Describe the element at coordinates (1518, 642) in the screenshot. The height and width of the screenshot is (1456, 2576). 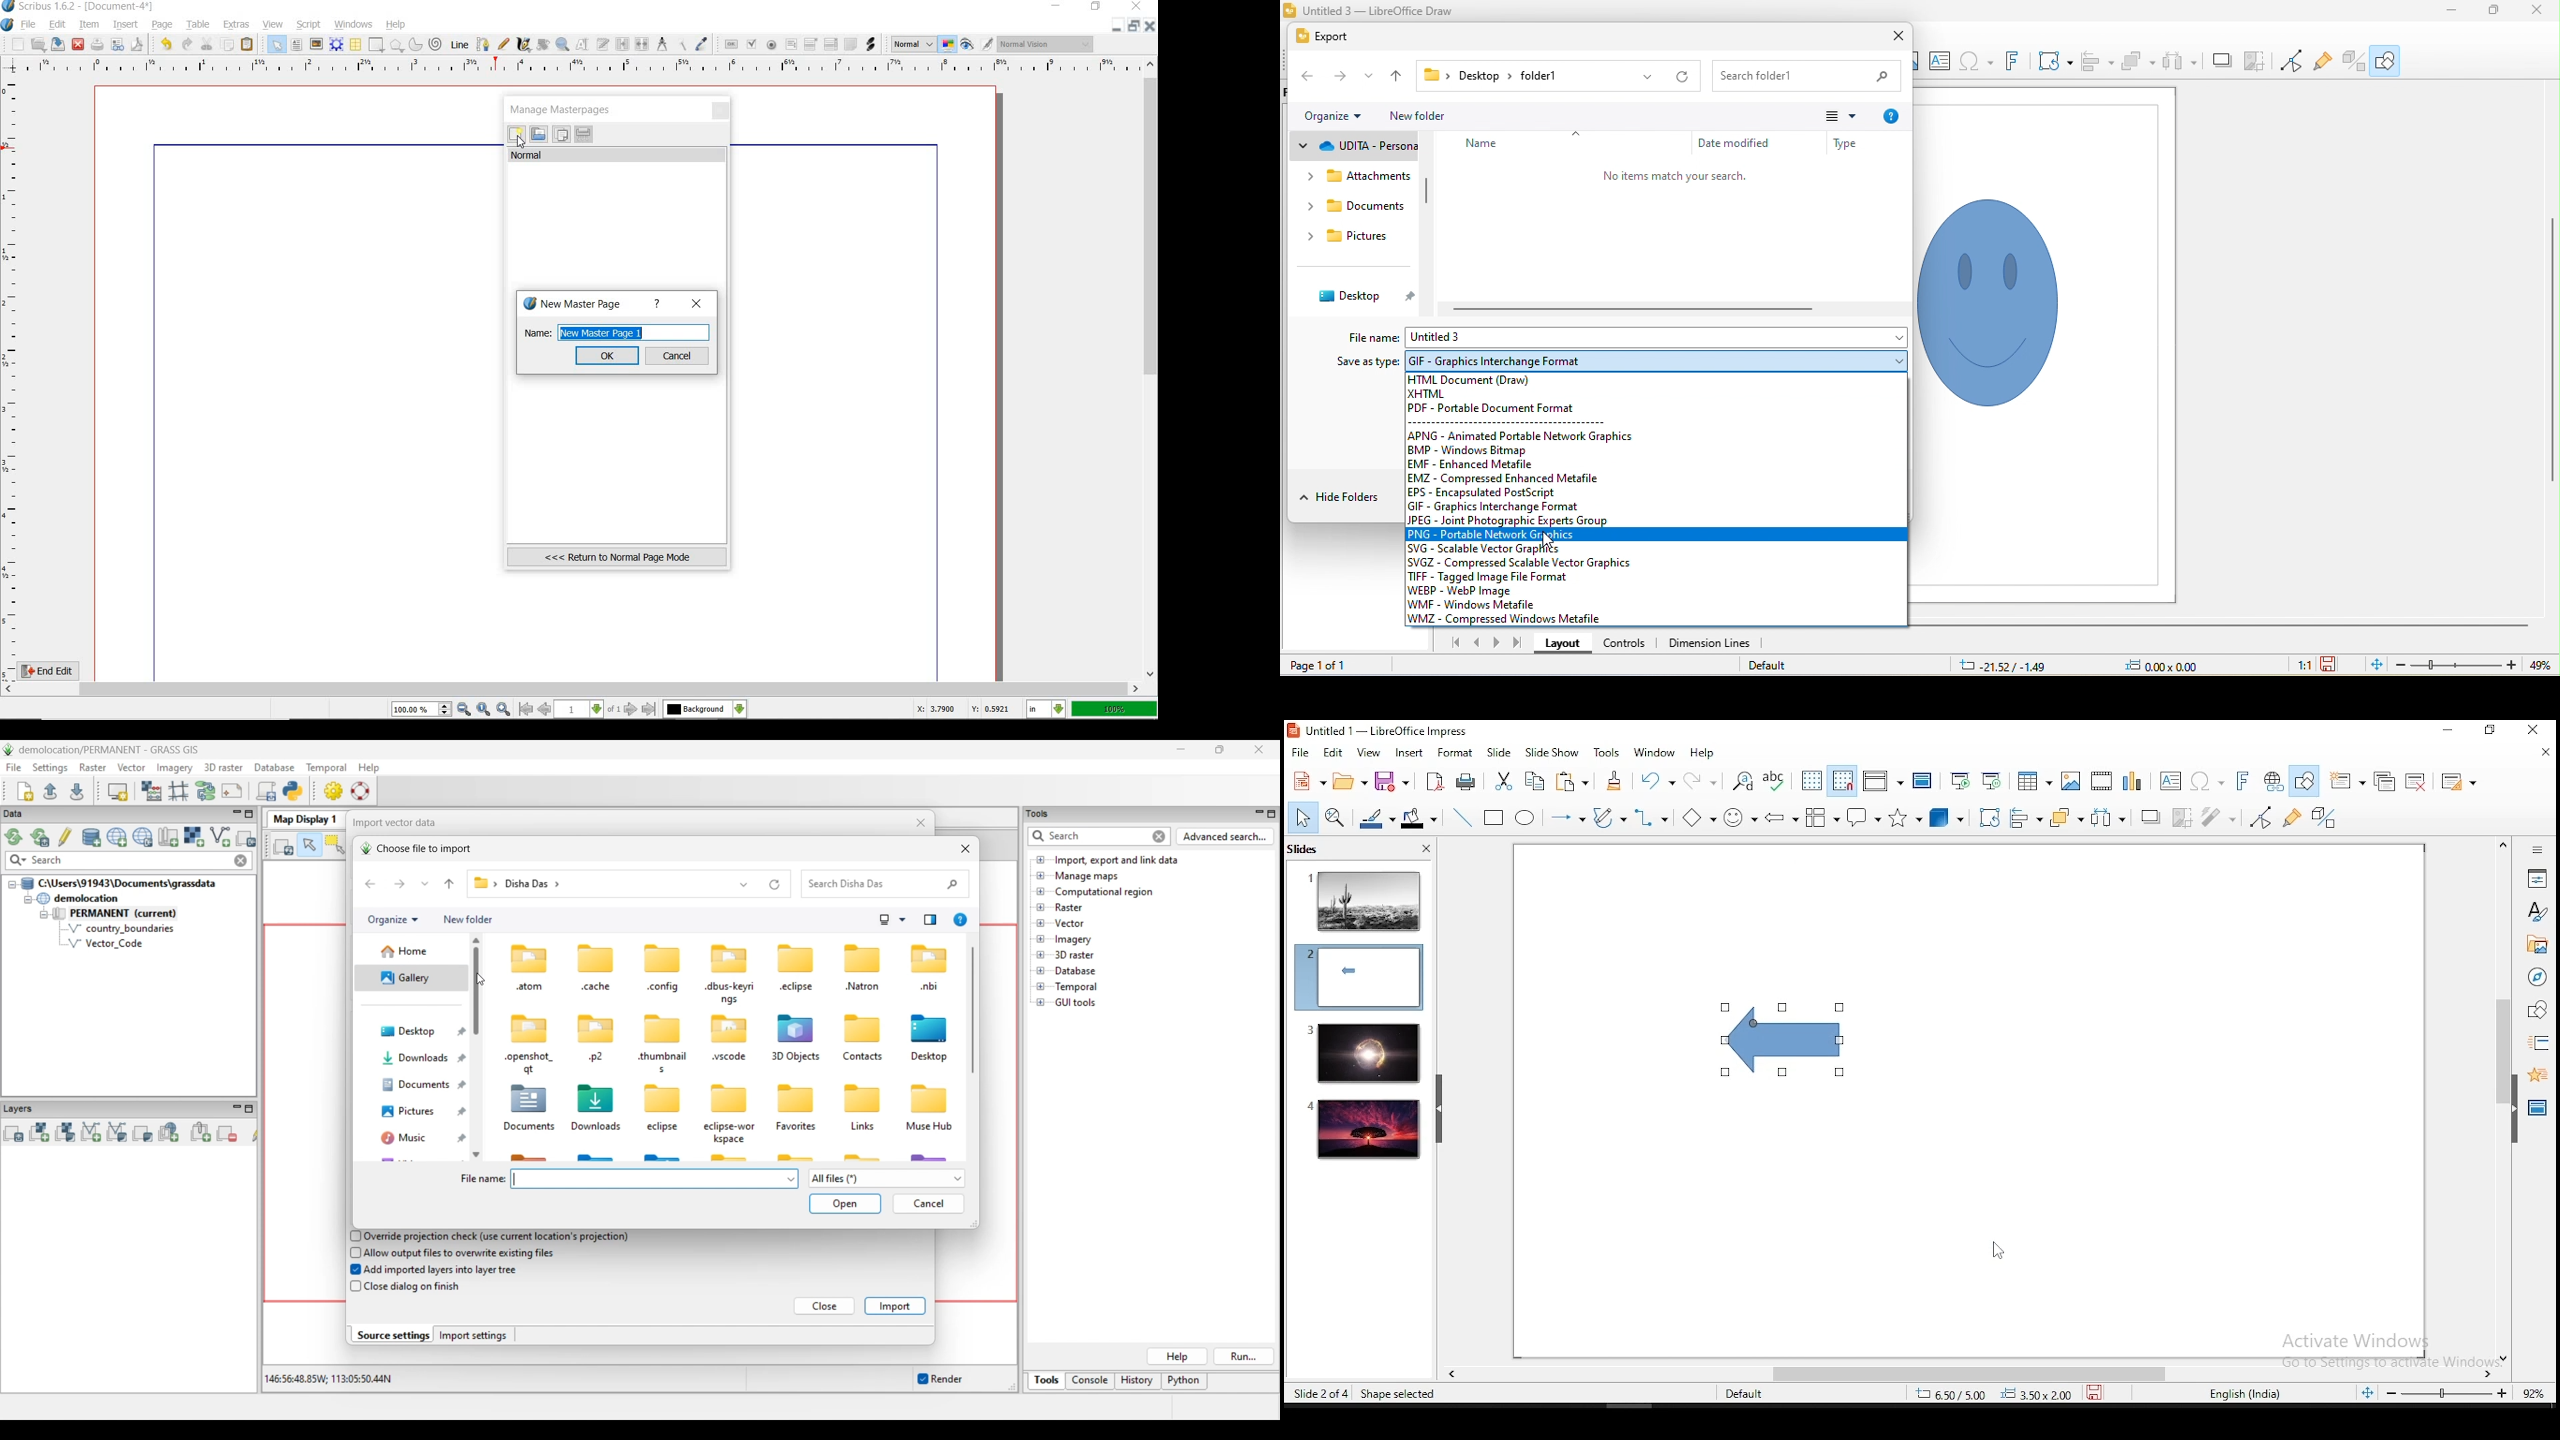
I see `last ` at that location.